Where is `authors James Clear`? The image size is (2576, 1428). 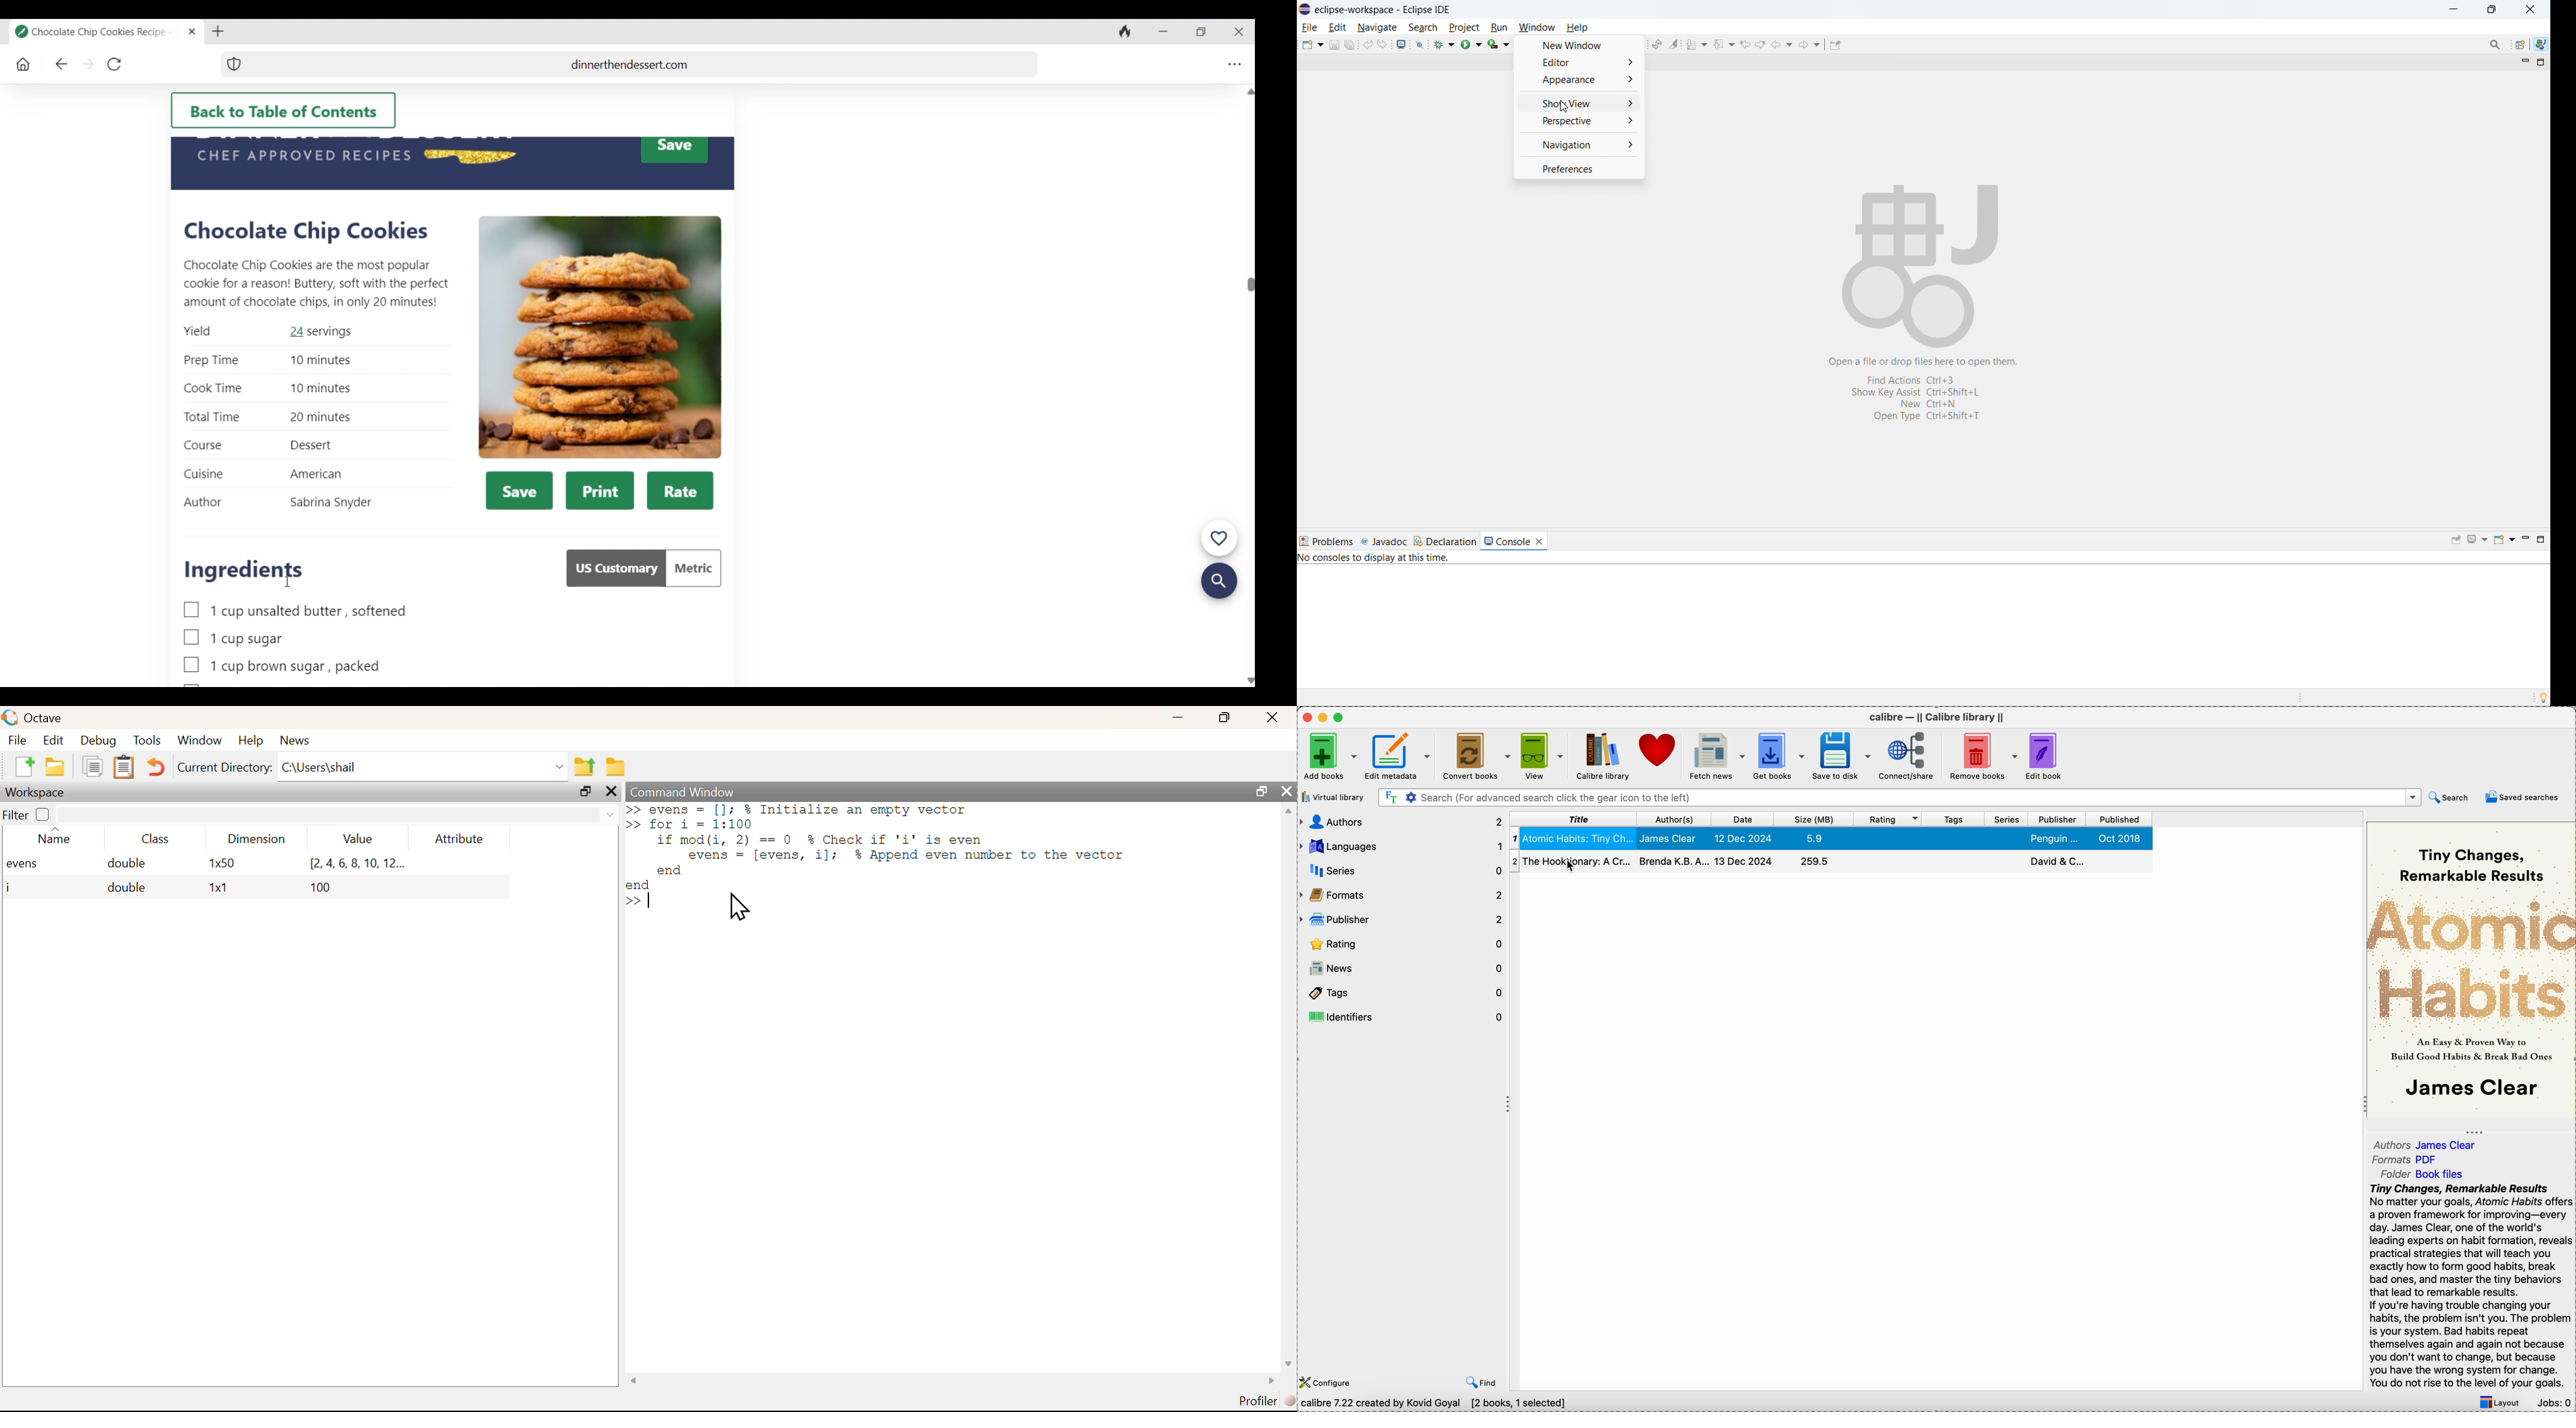
authors James Clear is located at coordinates (2425, 1144).